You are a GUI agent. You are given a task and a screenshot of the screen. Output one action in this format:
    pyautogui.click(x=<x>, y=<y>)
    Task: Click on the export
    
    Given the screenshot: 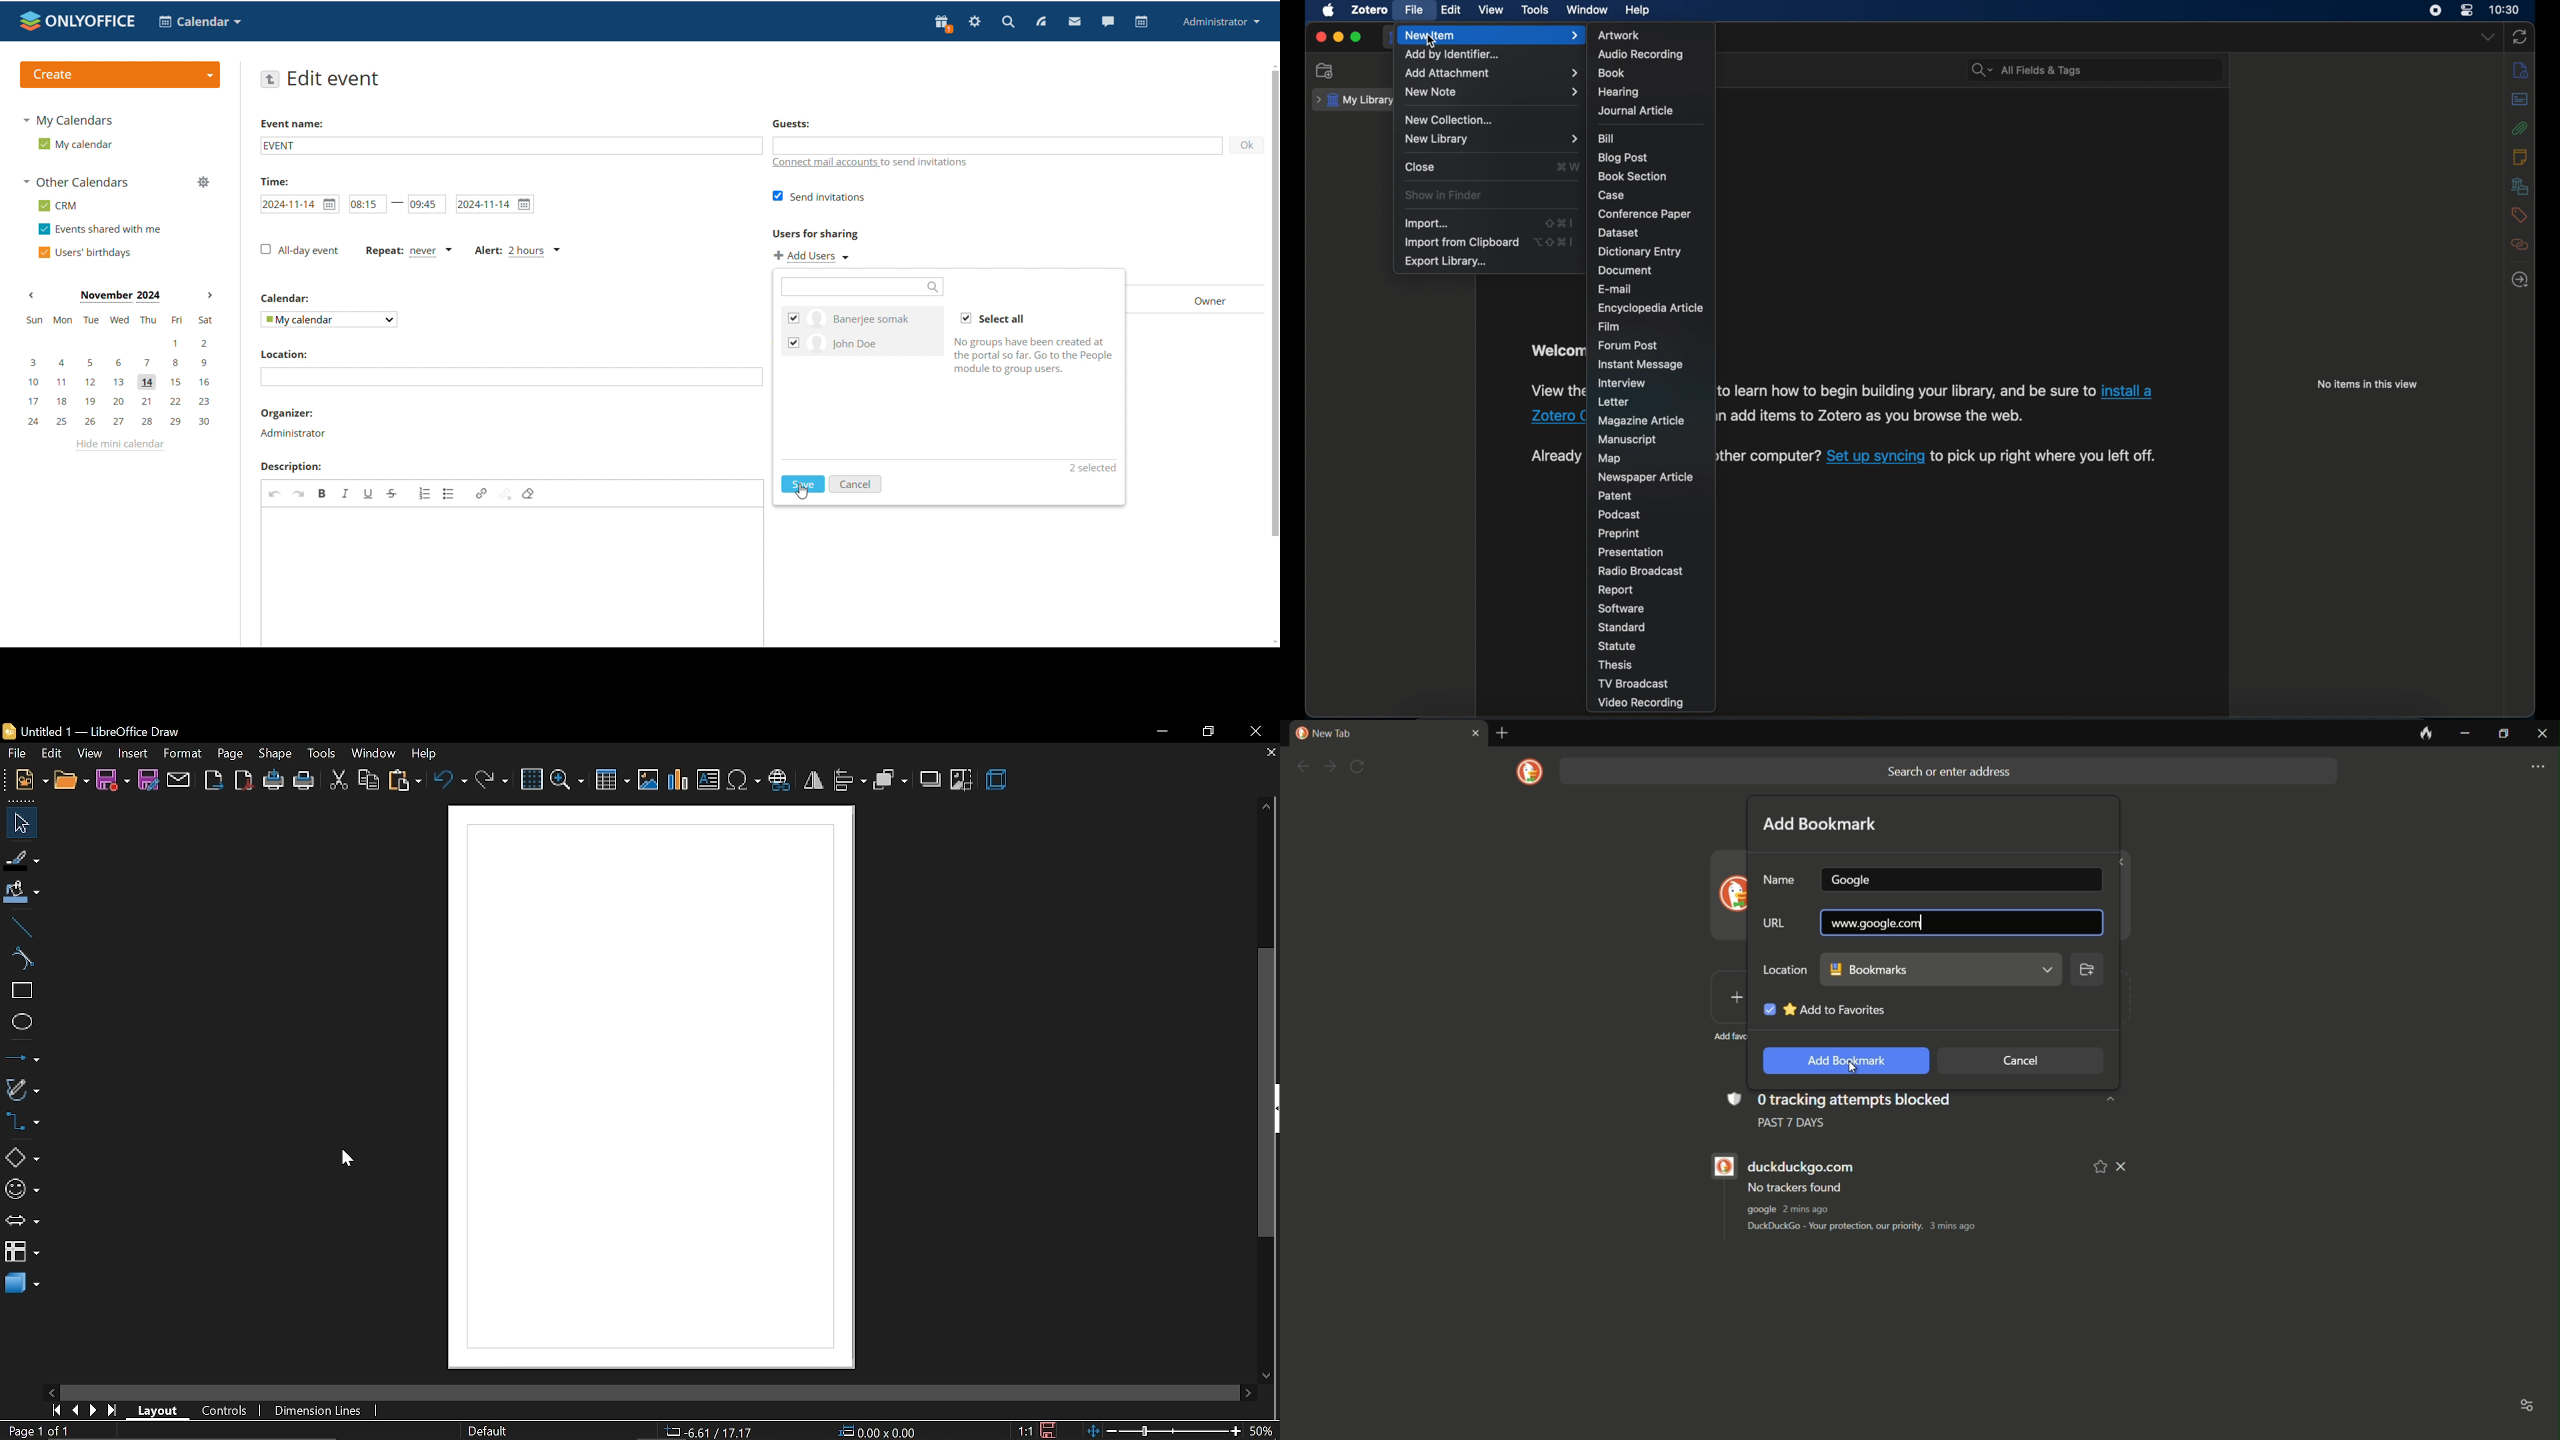 What is the action you would take?
    pyautogui.click(x=214, y=781)
    